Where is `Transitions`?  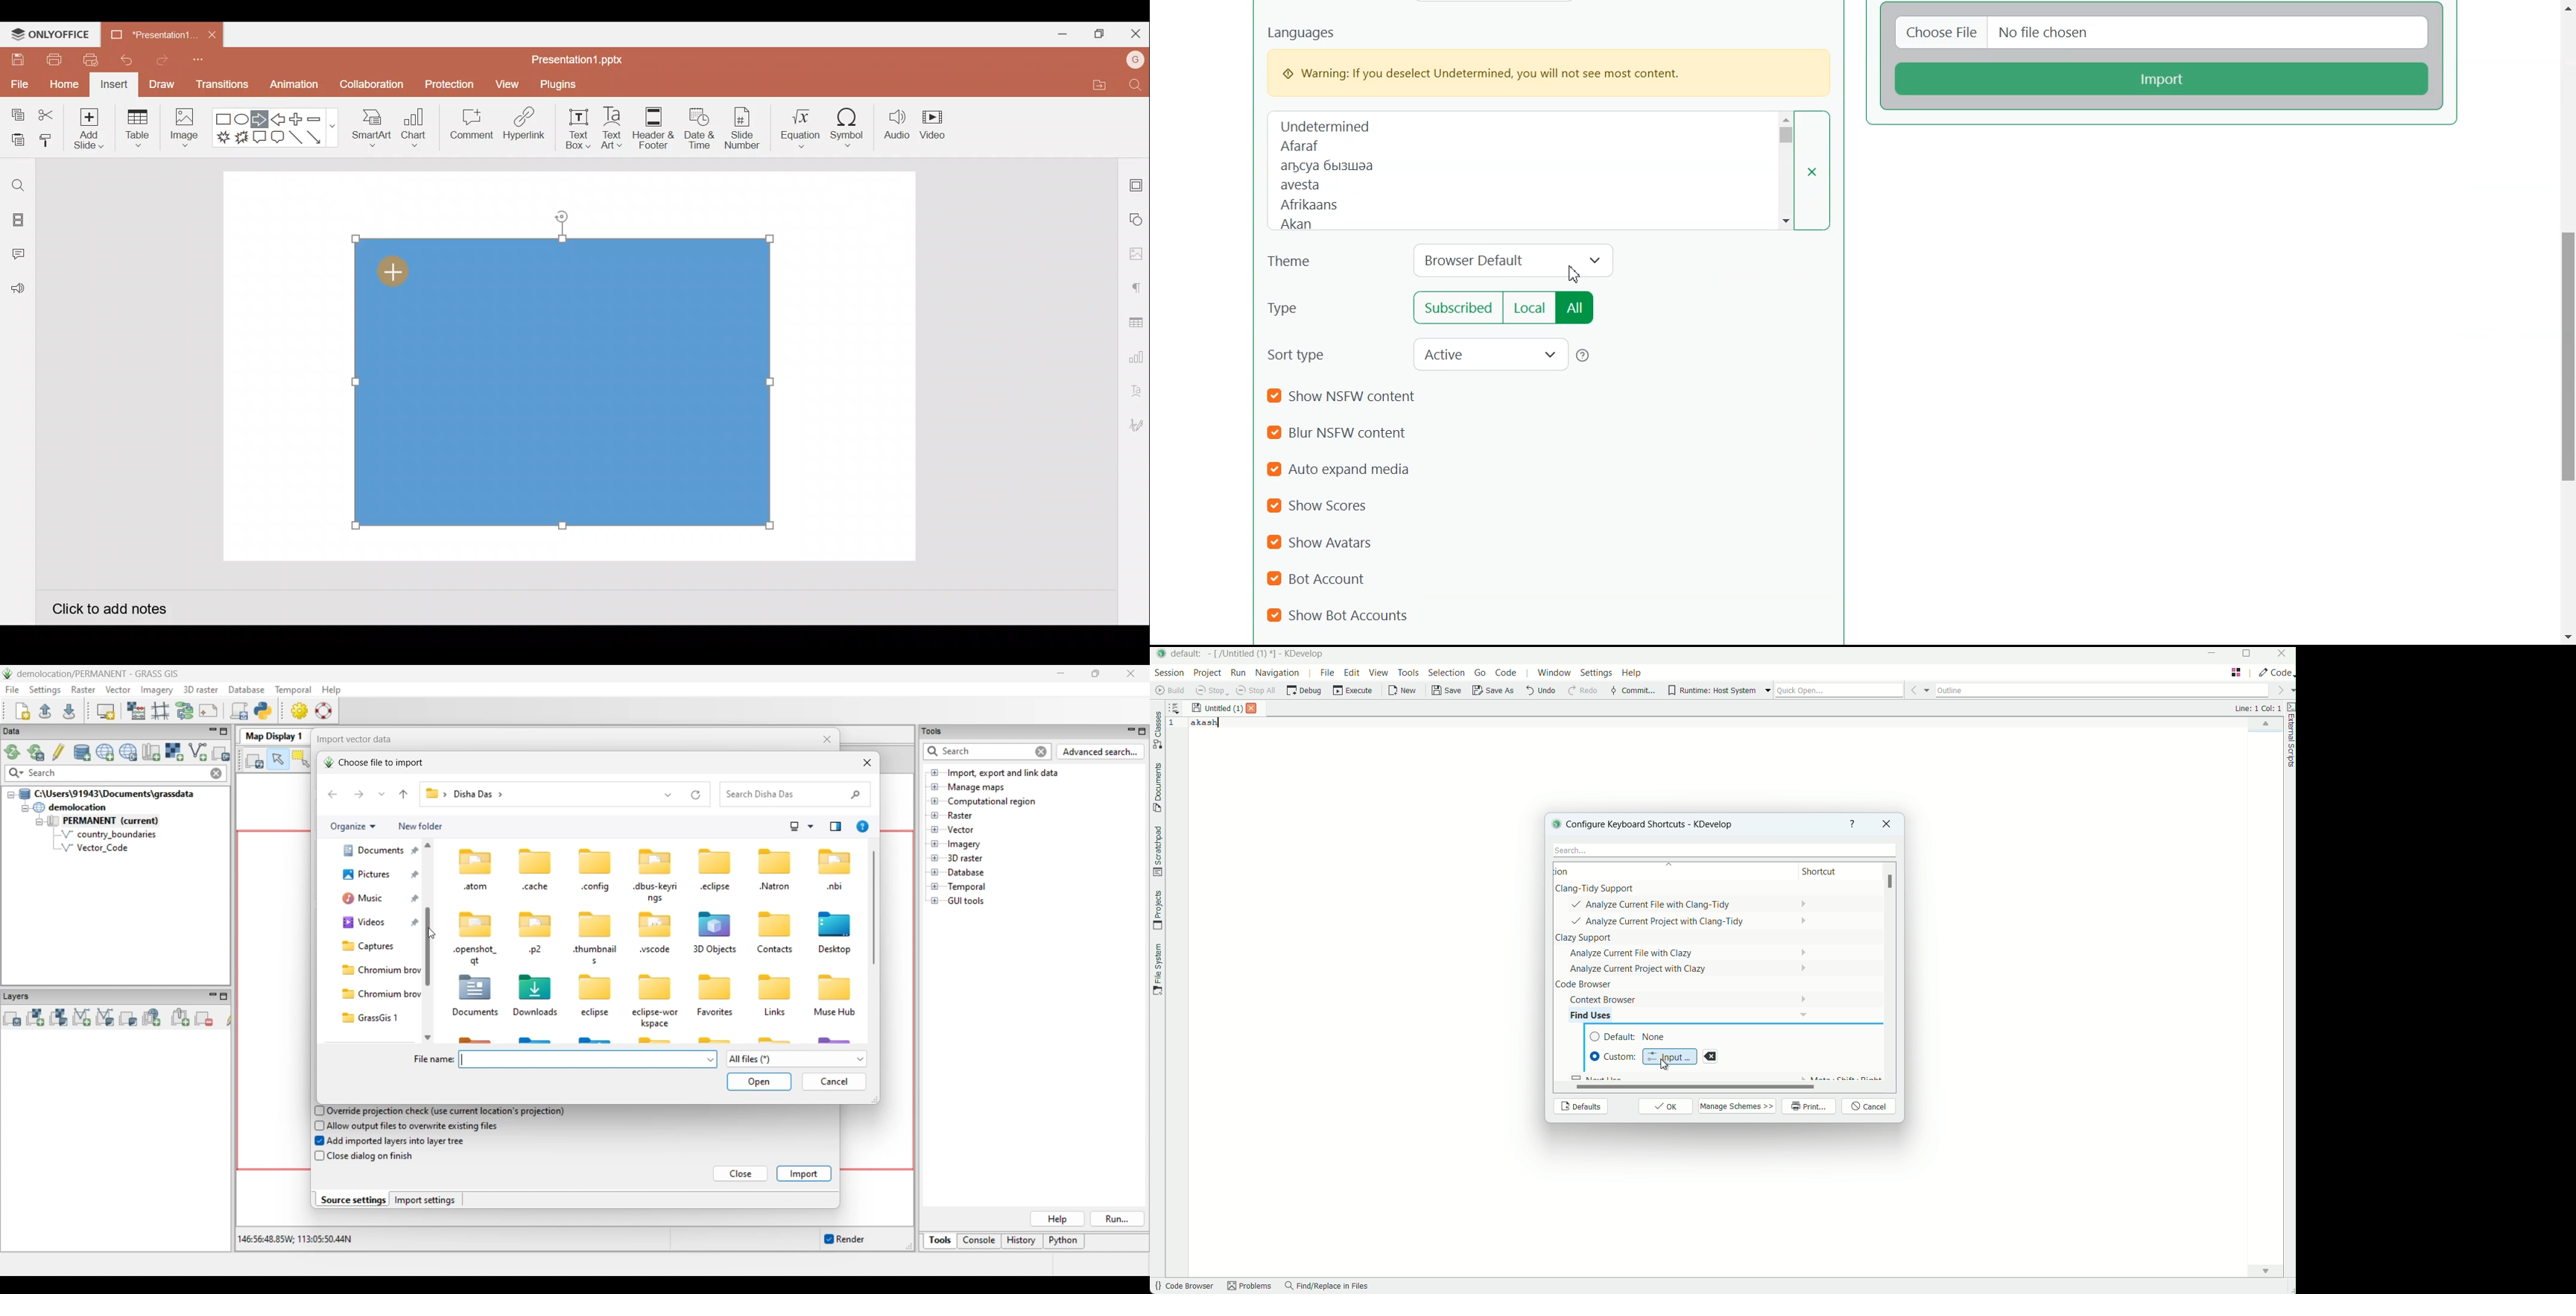 Transitions is located at coordinates (223, 87).